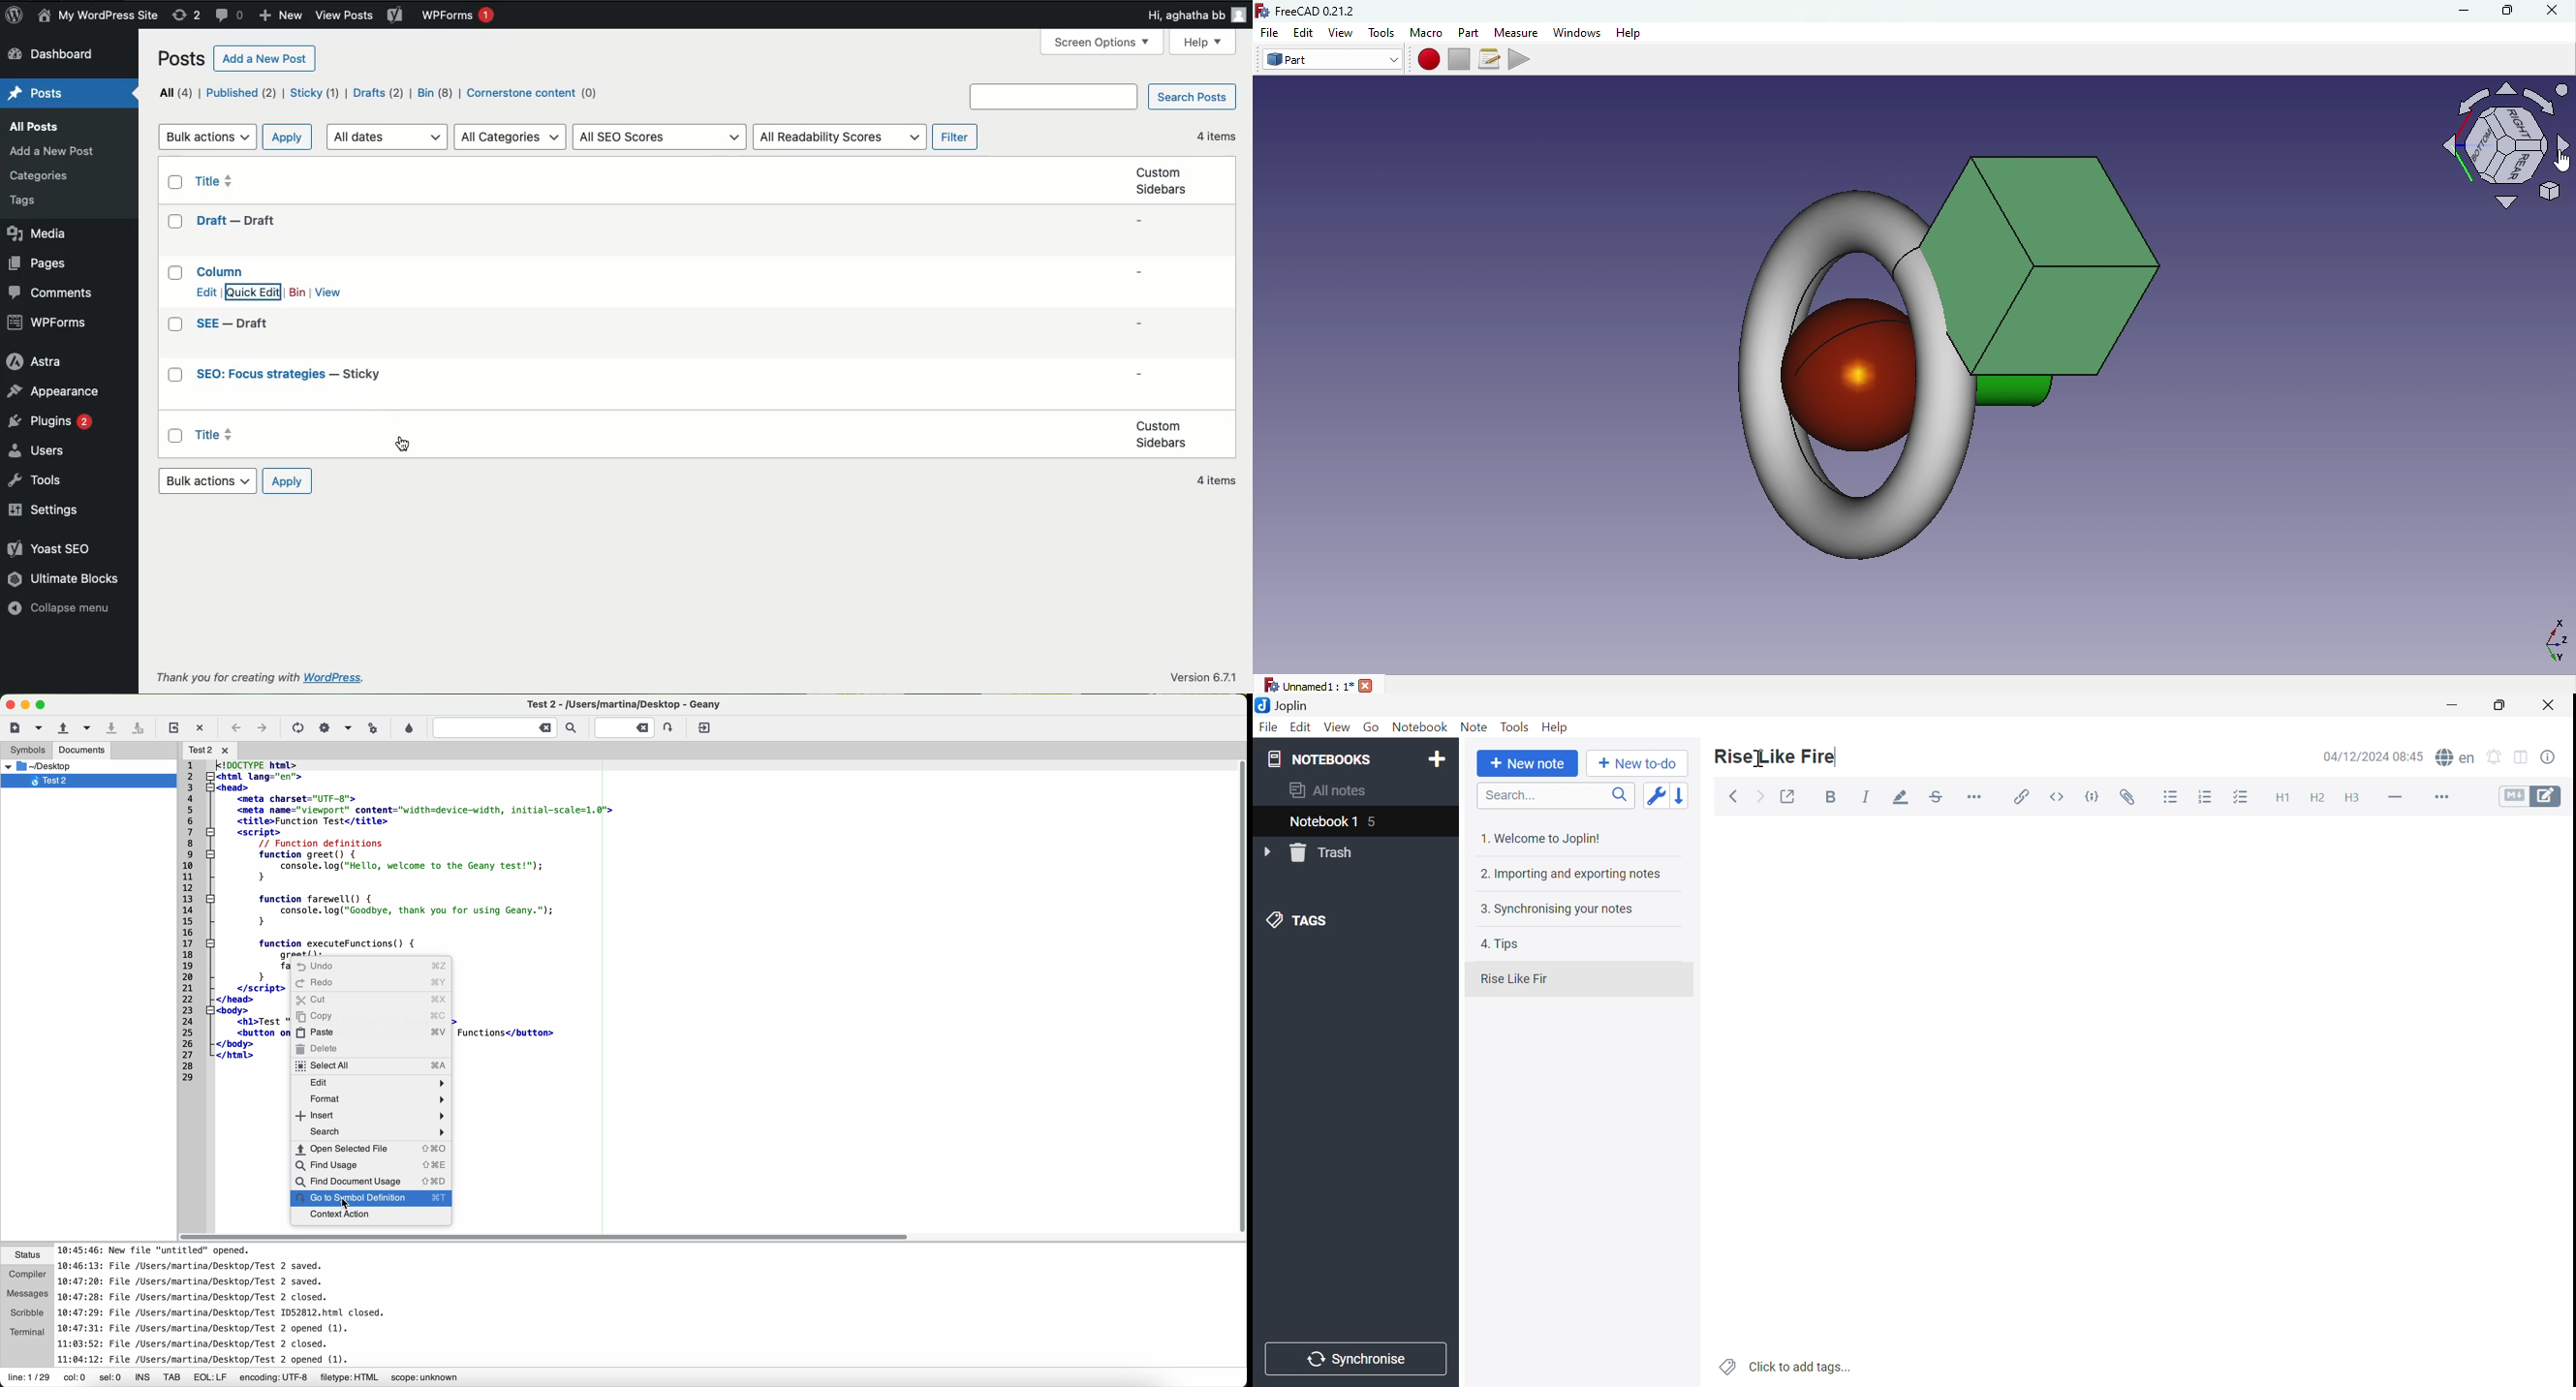 The image size is (2576, 1400). Describe the element at coordinates (291, 381) in the screenshot. I see `Title` at that location.